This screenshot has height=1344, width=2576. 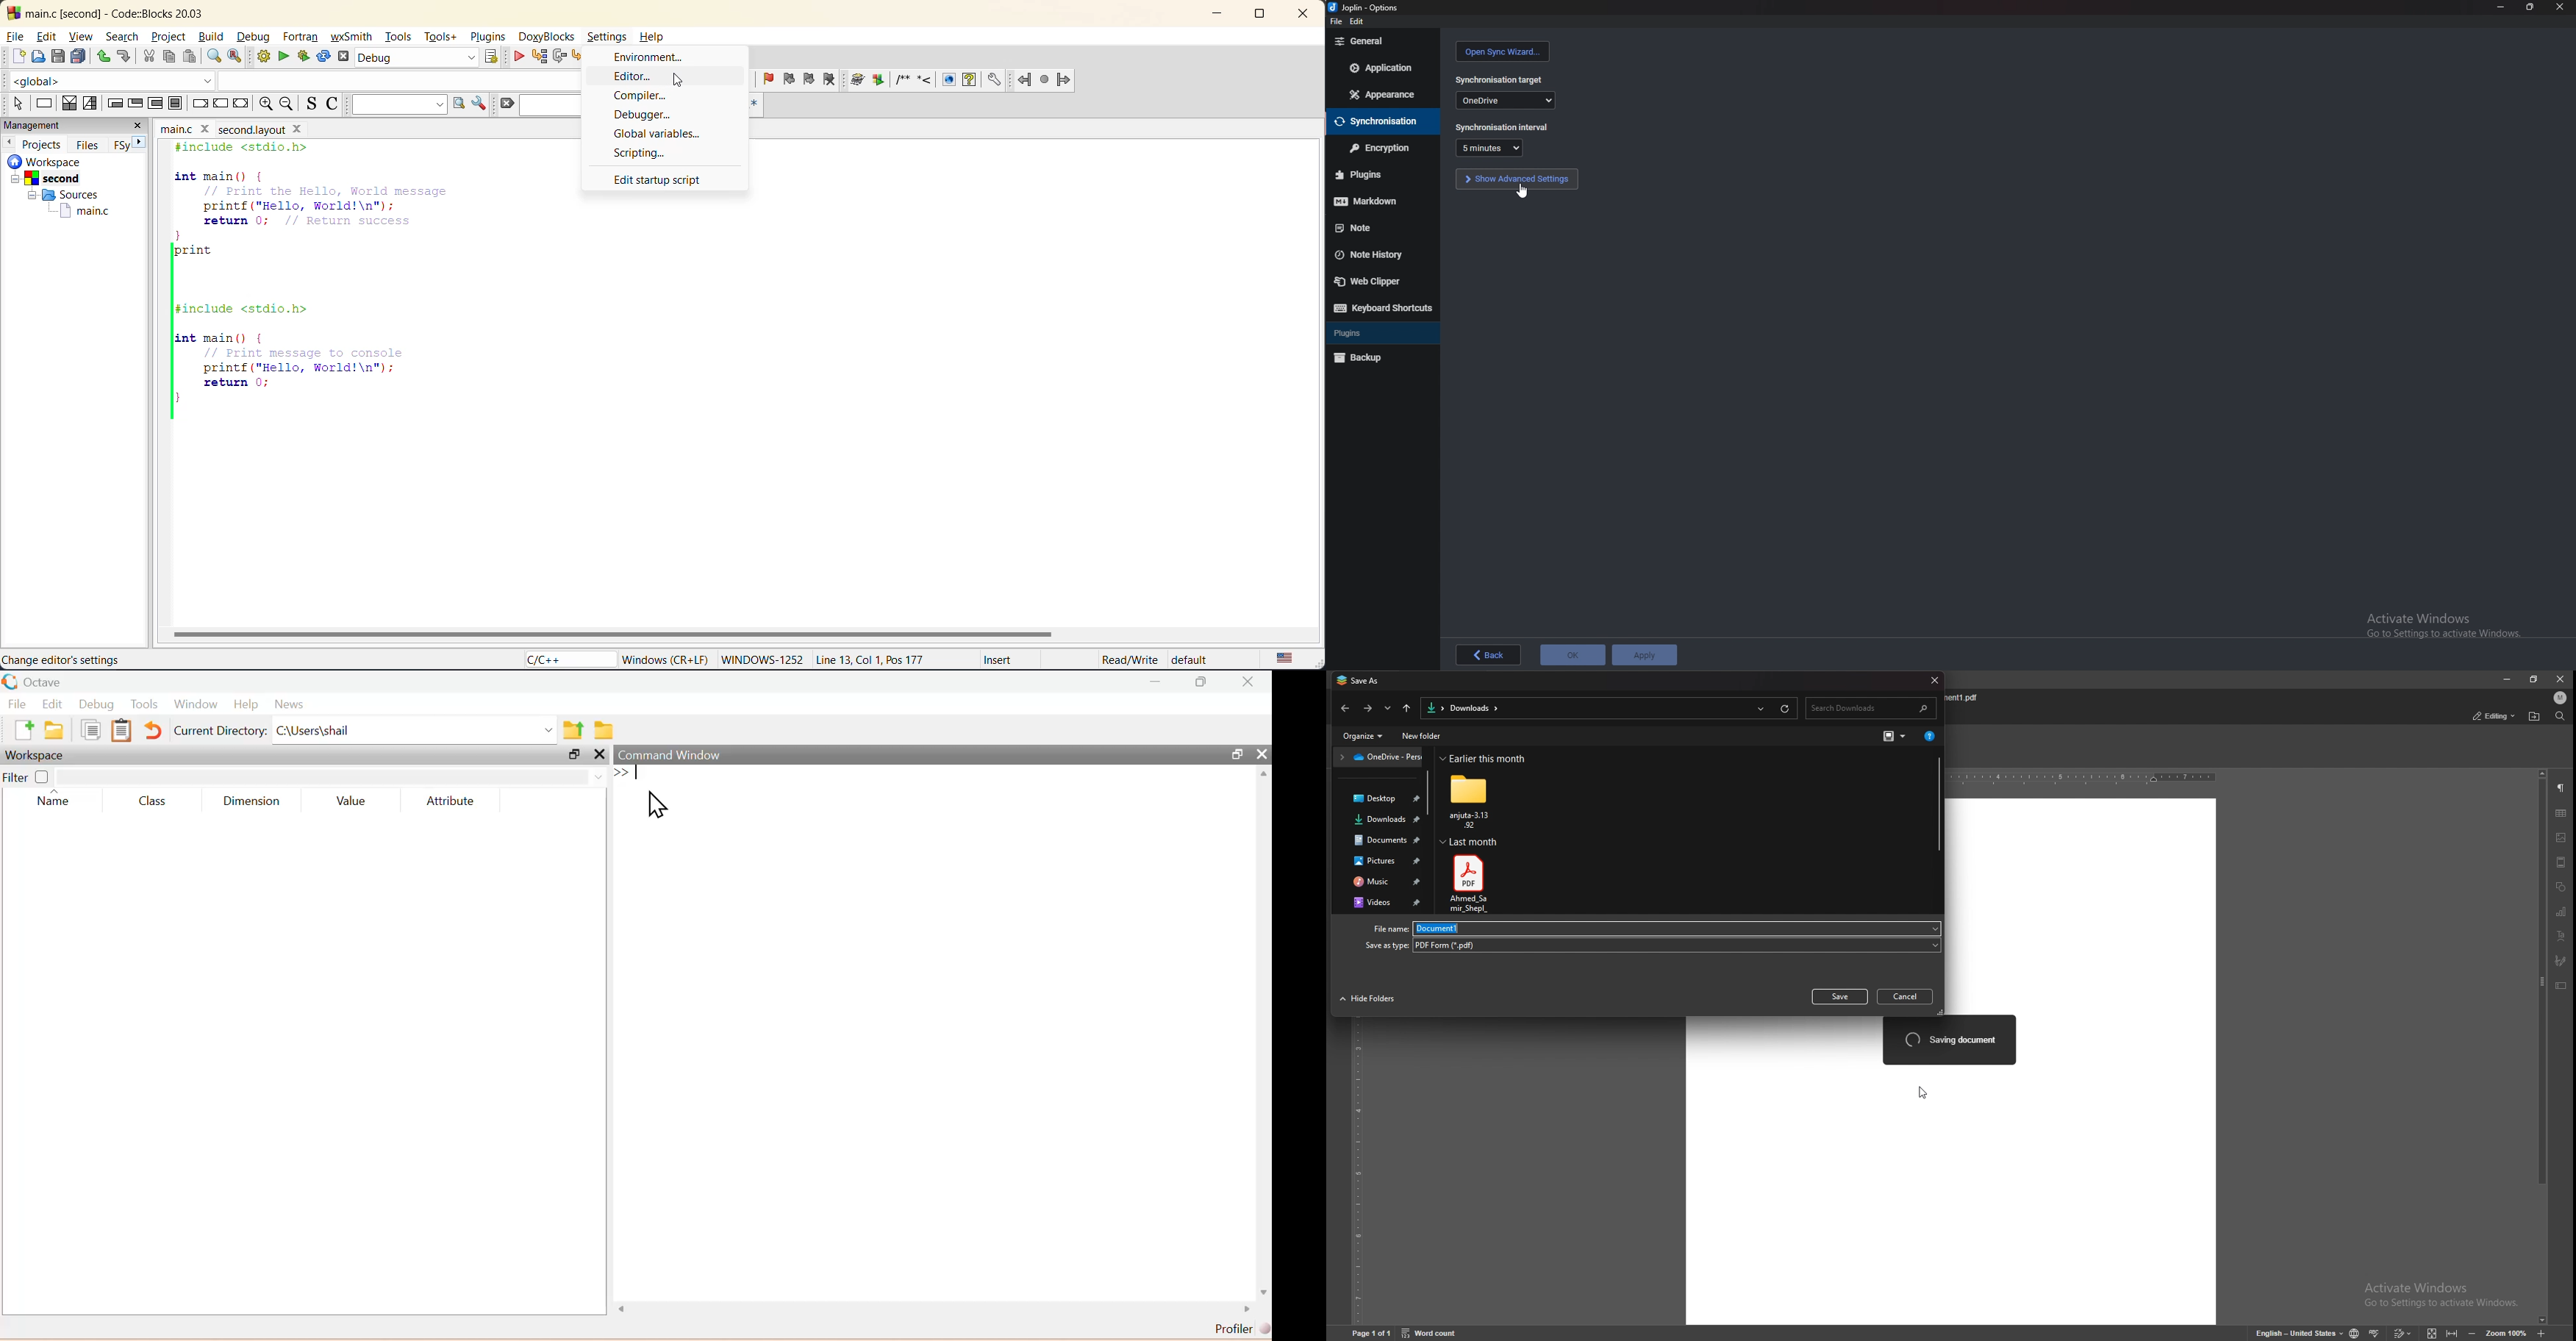 What do you see at coordinates (60, 195) in the screenshot?
I see `Sources` at bounding box center [60, 195].